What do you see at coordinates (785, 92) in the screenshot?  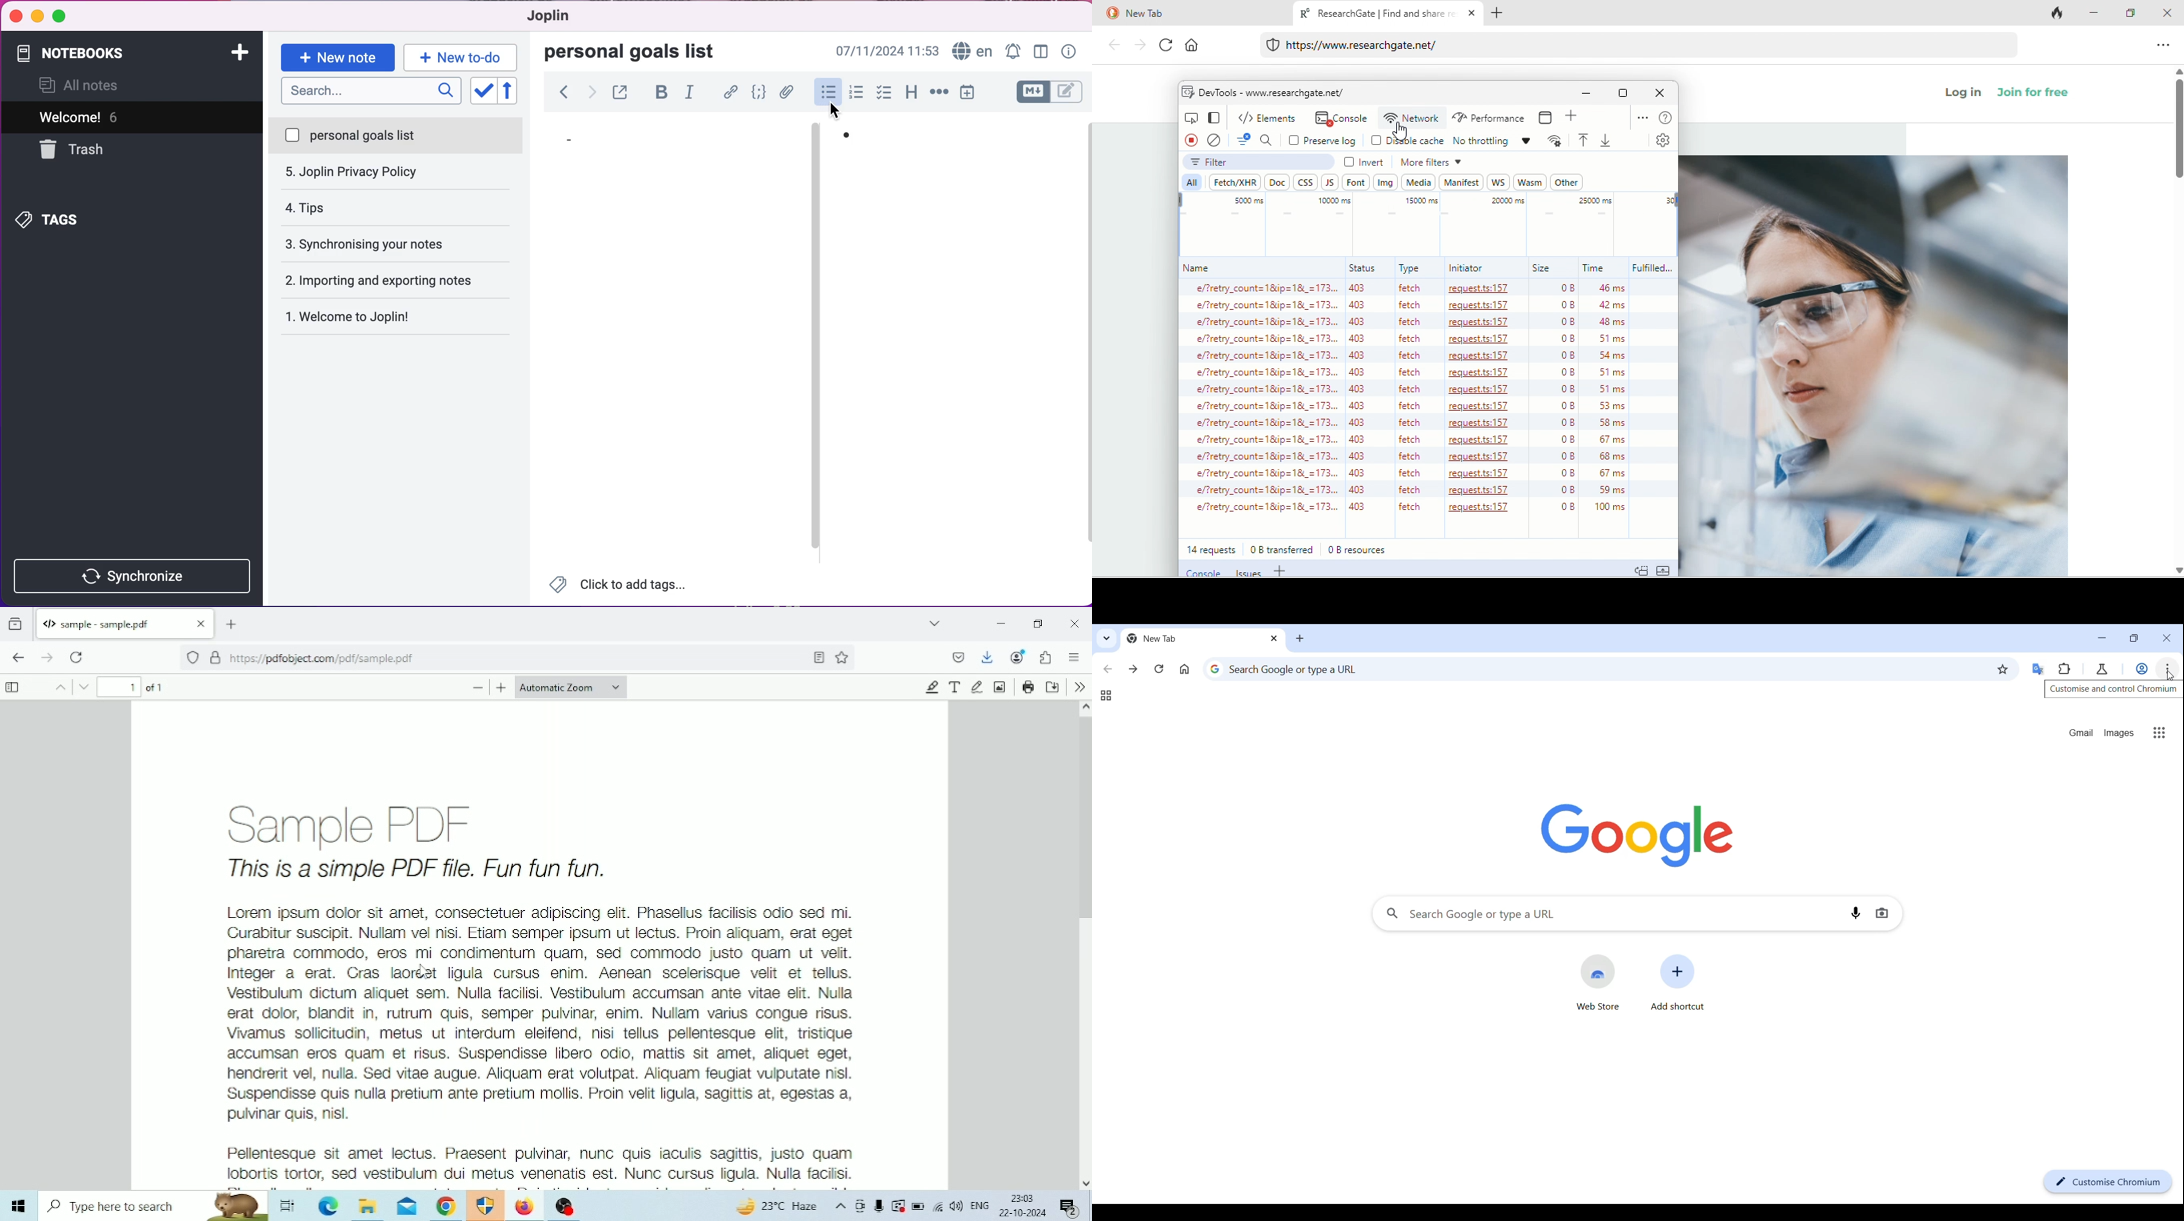 I see `attach file` at bounding box center [785, 92].